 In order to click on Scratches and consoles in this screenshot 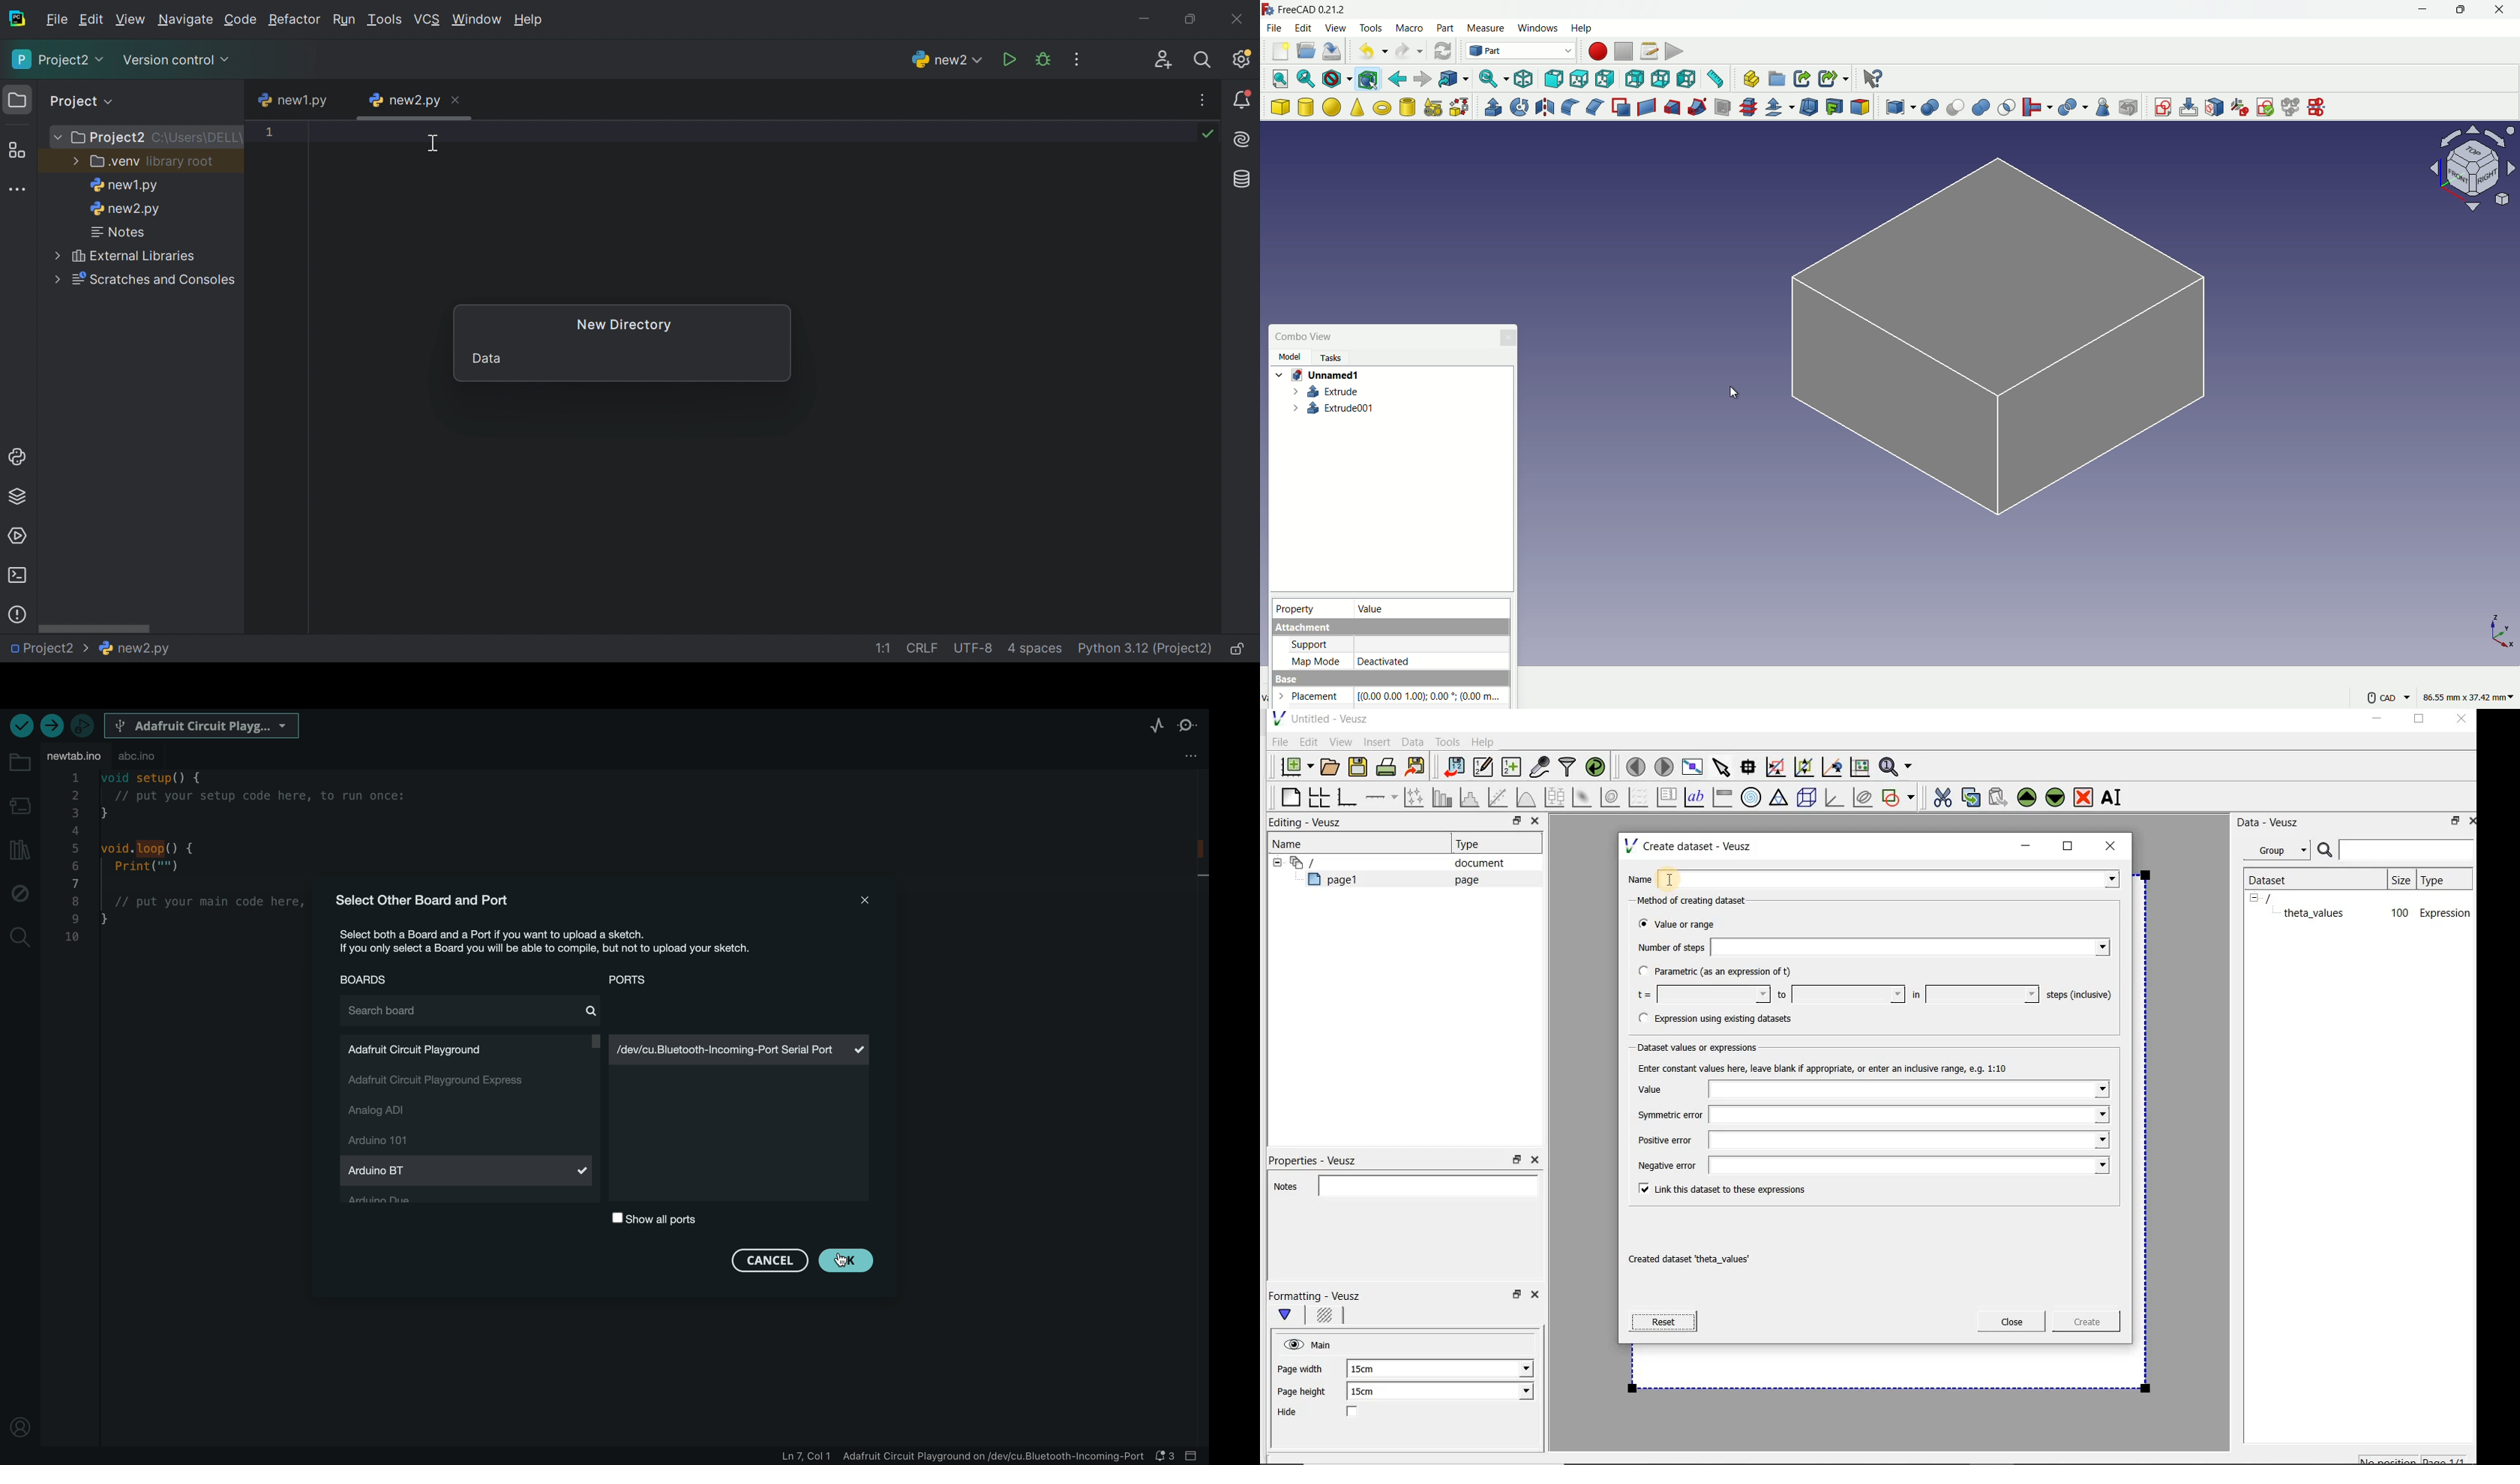, I will do `click(158, 280)`.